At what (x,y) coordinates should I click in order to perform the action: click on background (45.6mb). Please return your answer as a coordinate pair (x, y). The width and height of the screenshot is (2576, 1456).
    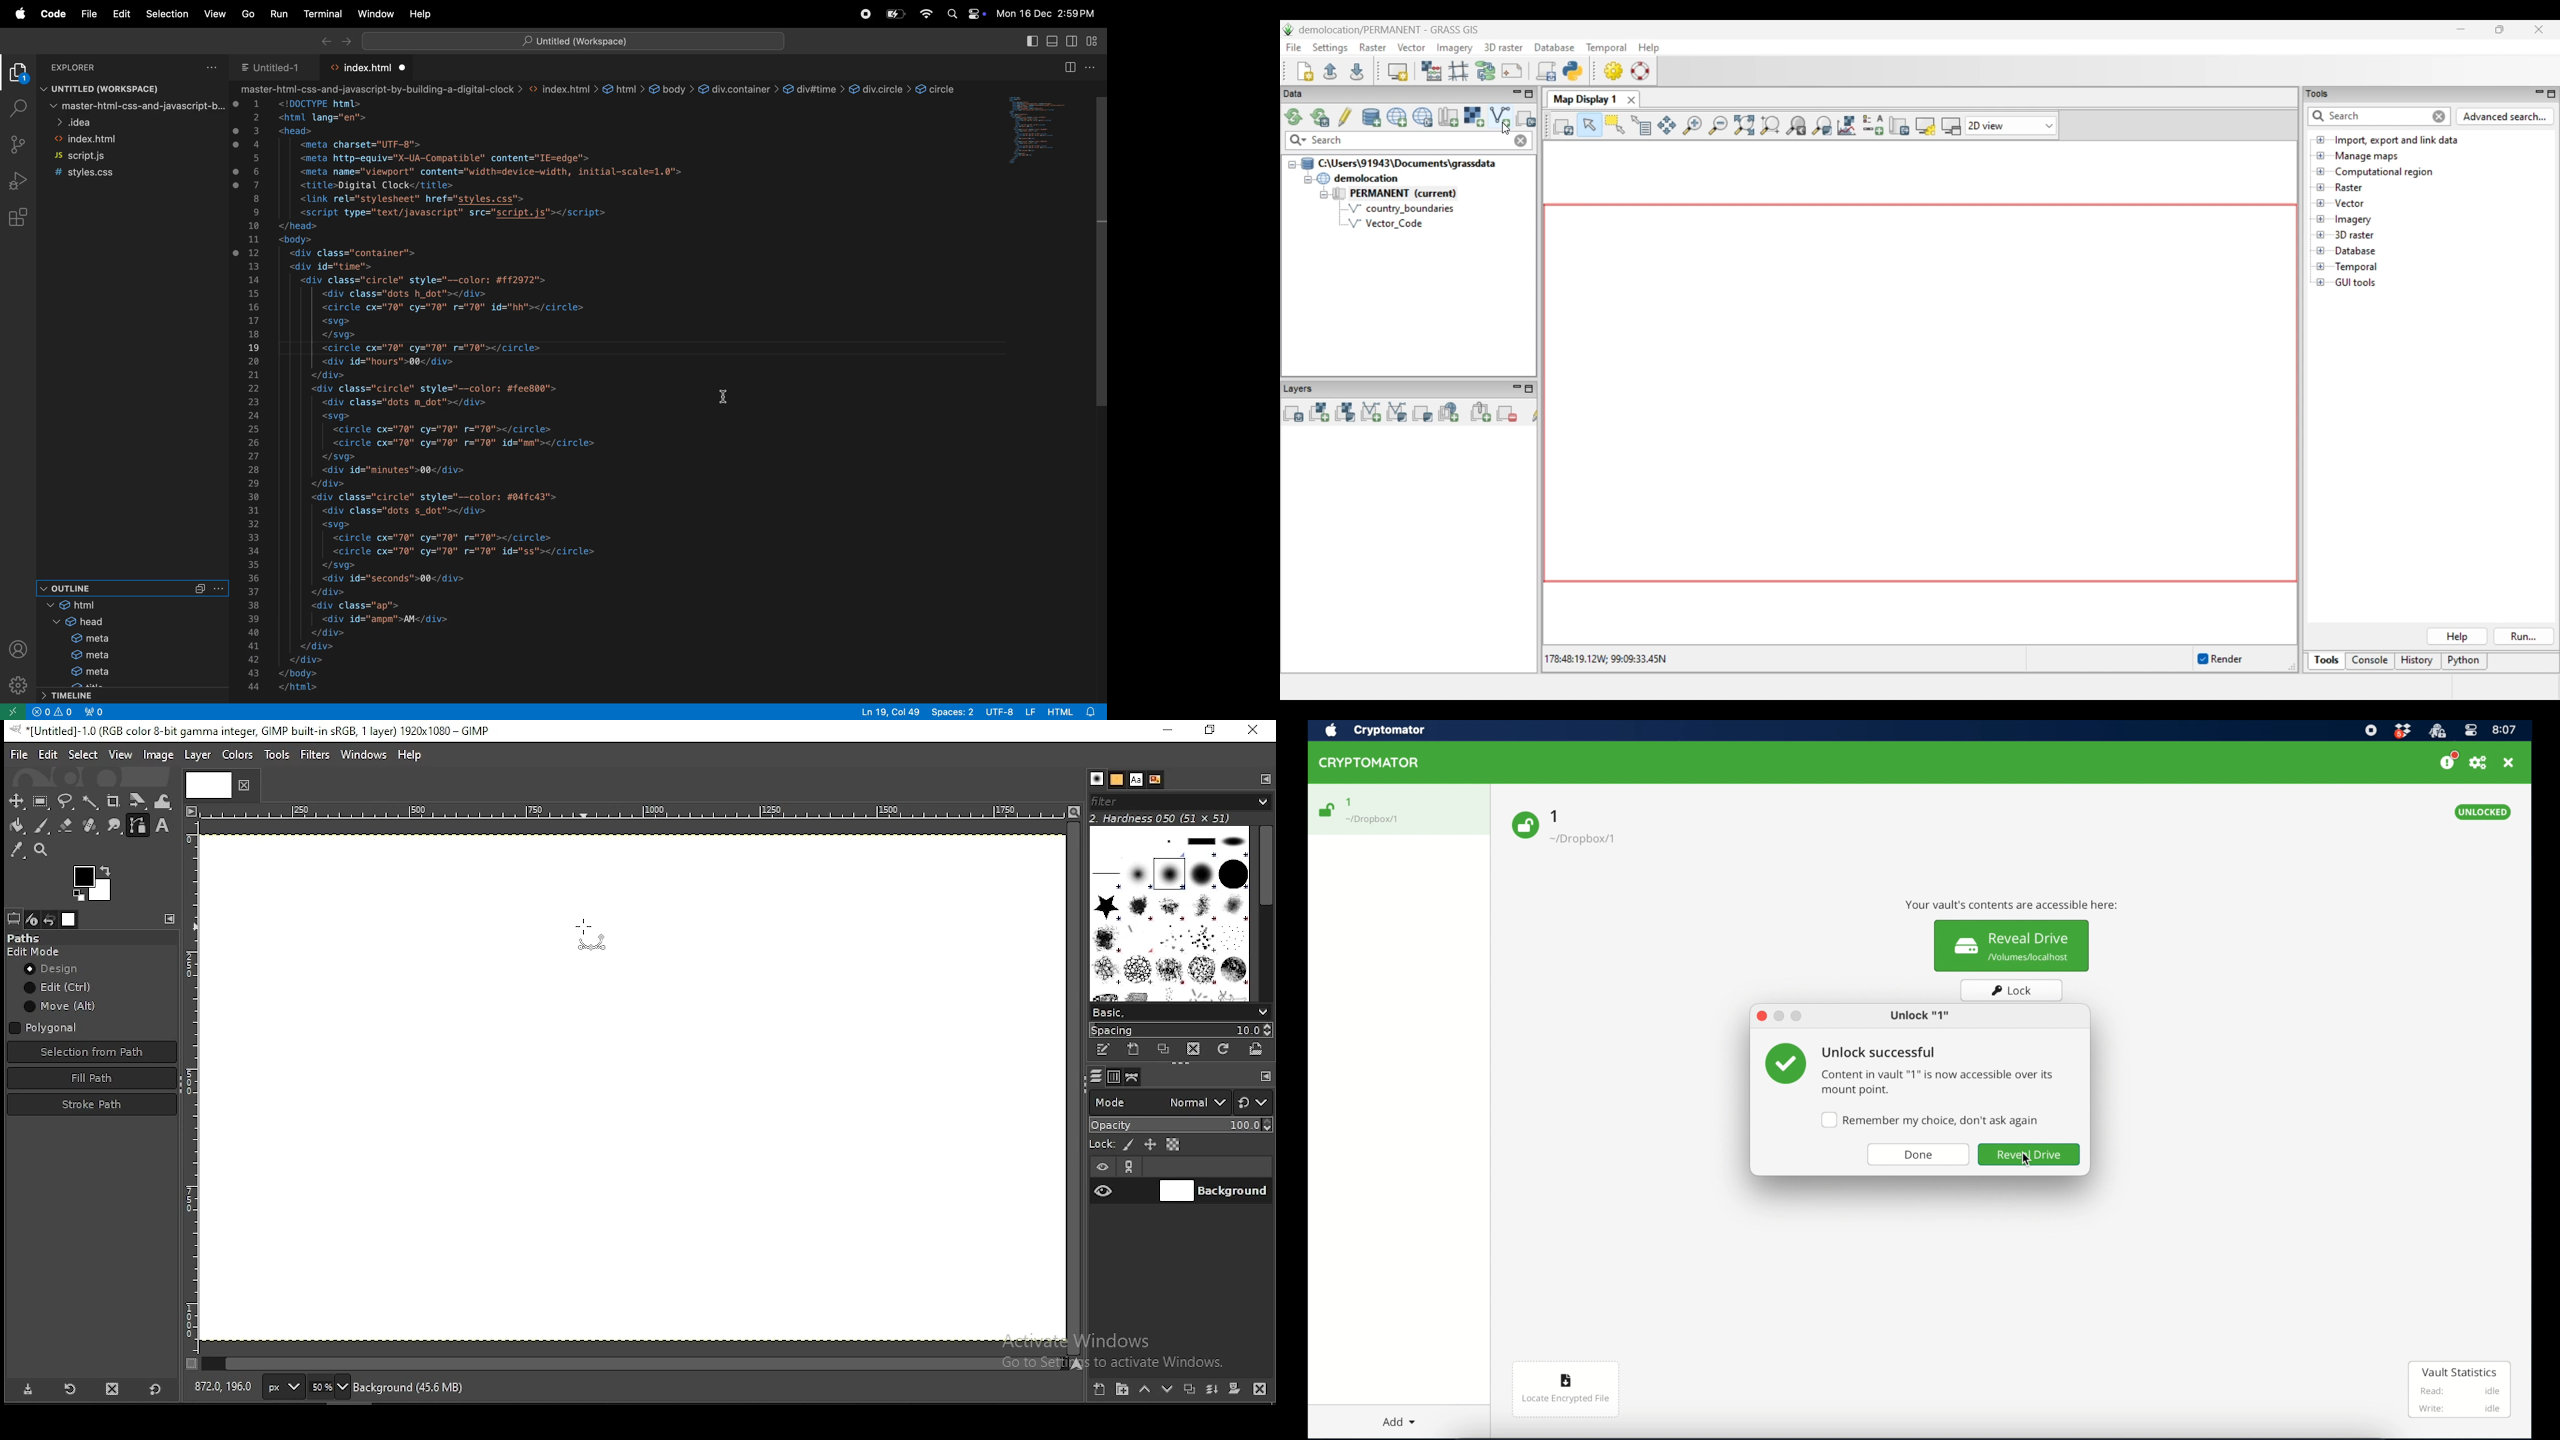
    Looking at the image, I should click on (413, 1387).